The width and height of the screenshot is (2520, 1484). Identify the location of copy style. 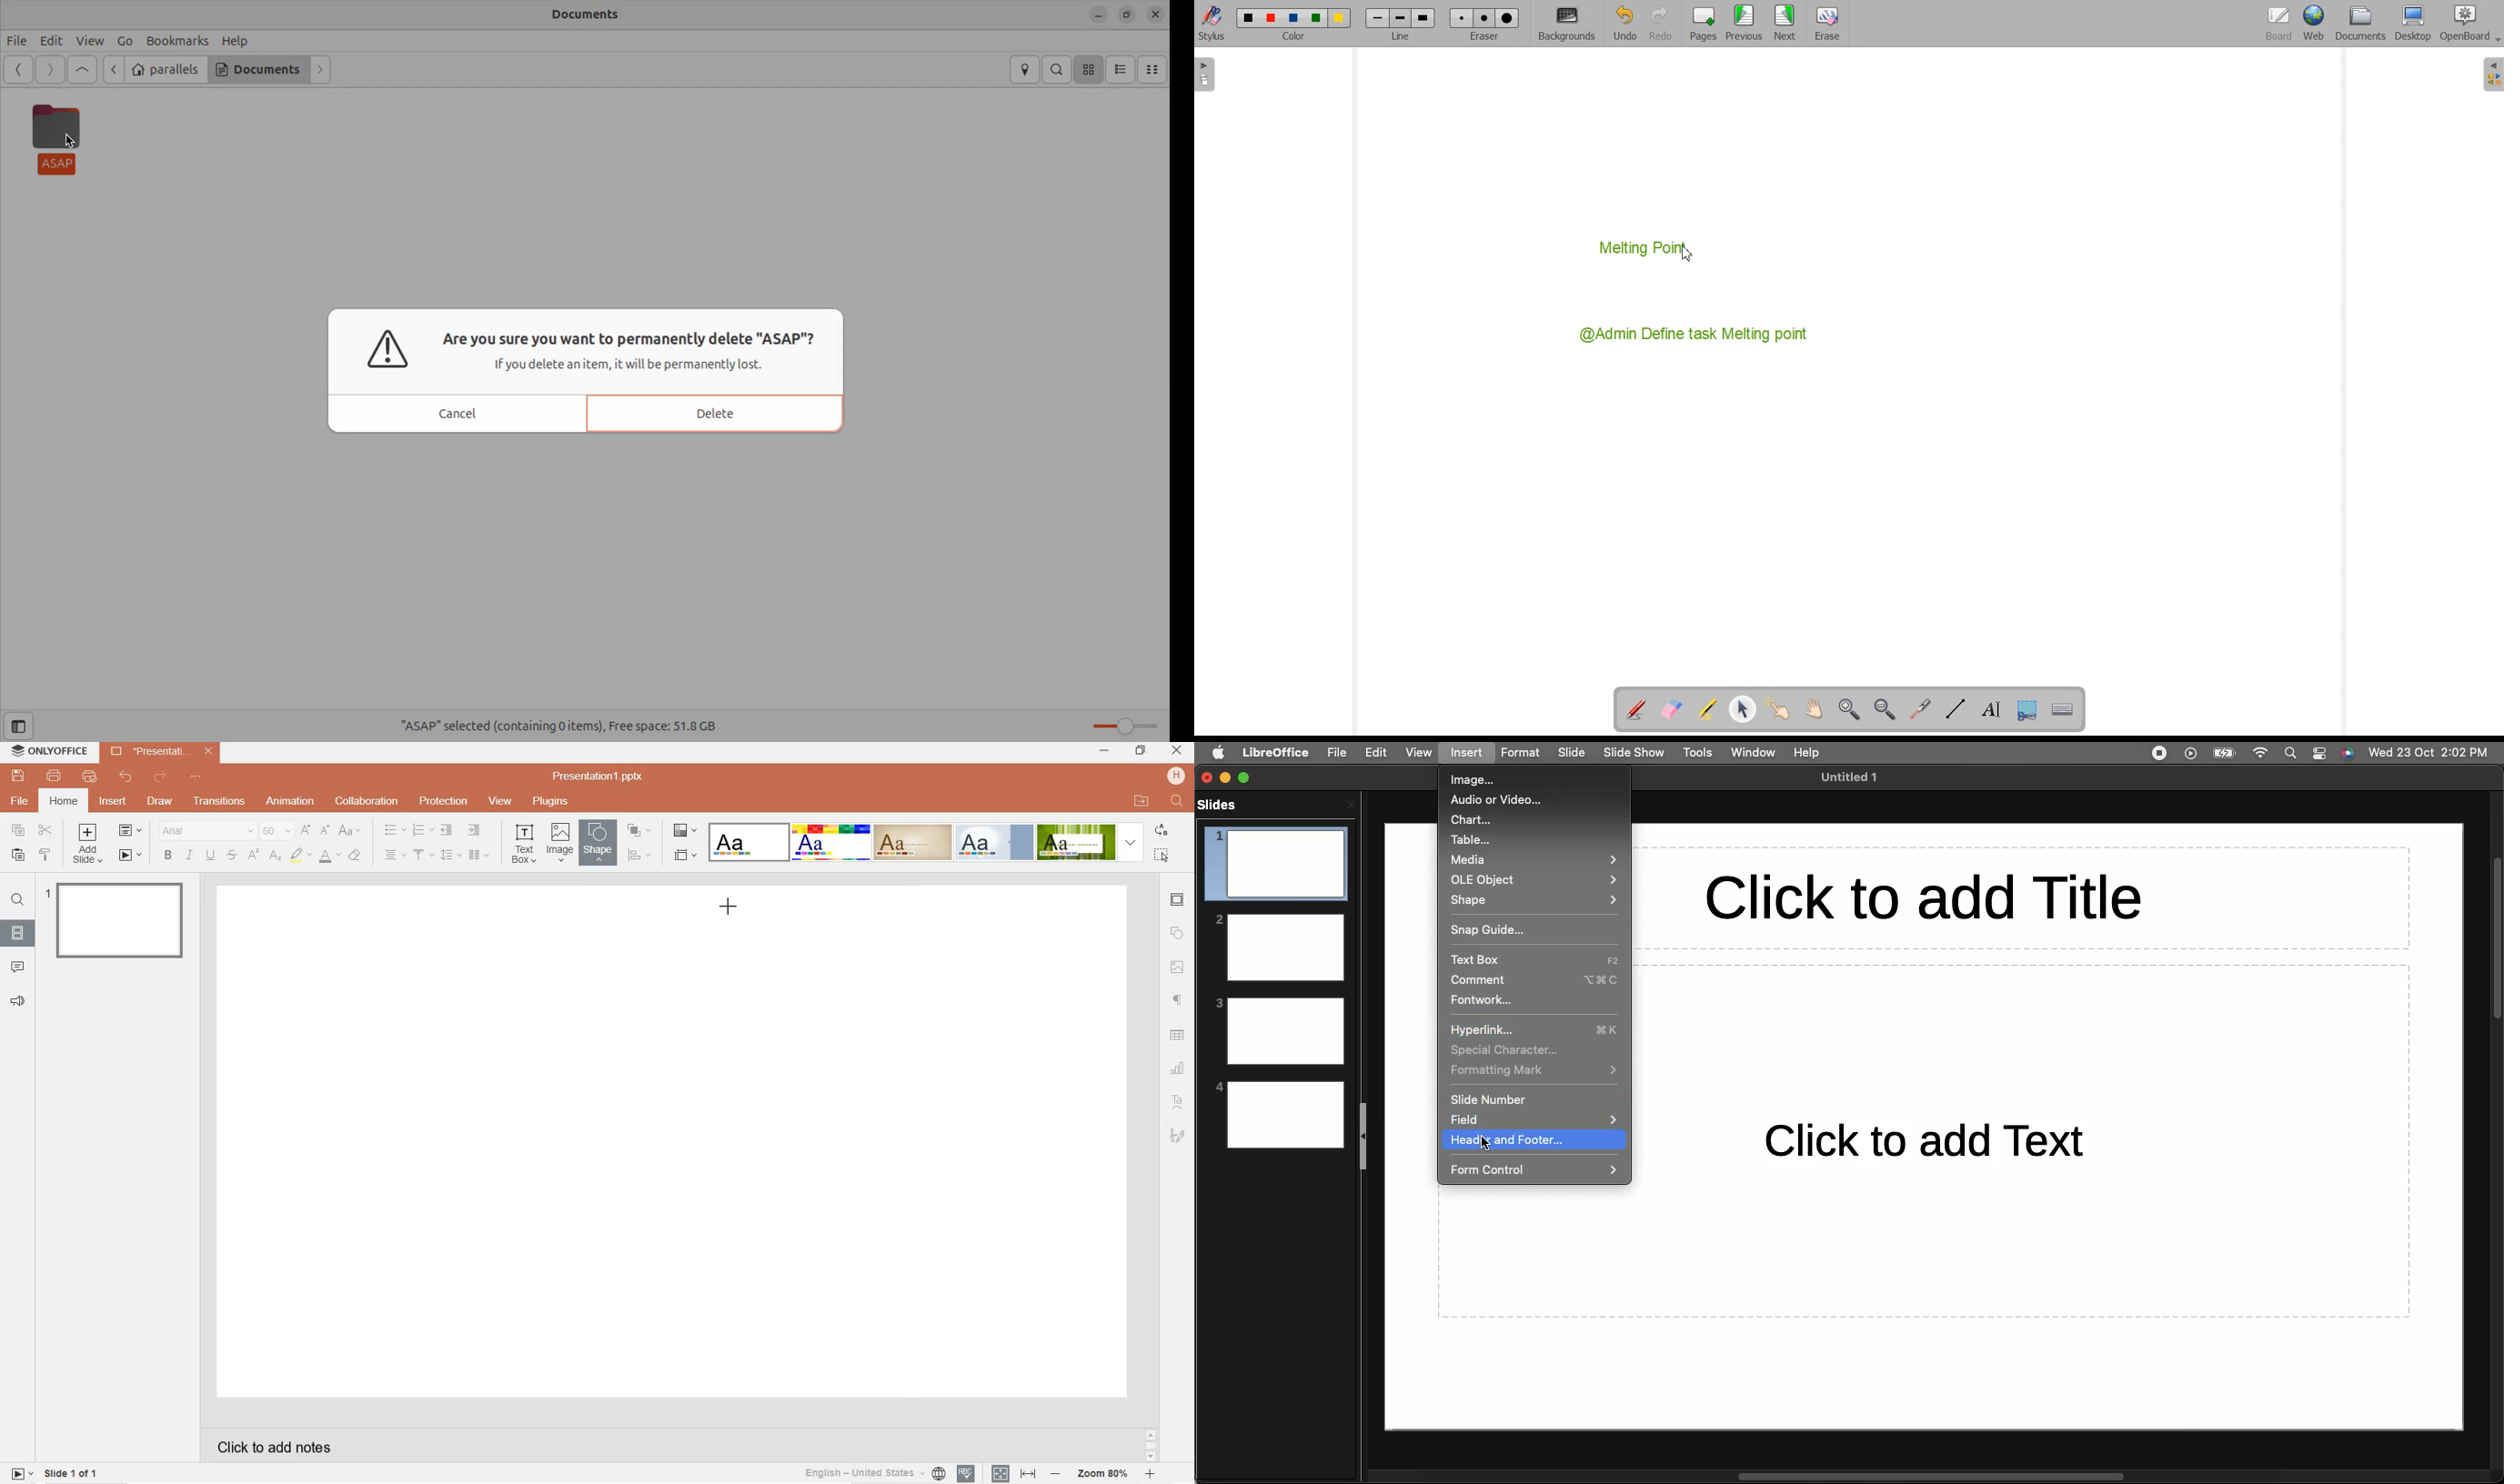
(46, 856).